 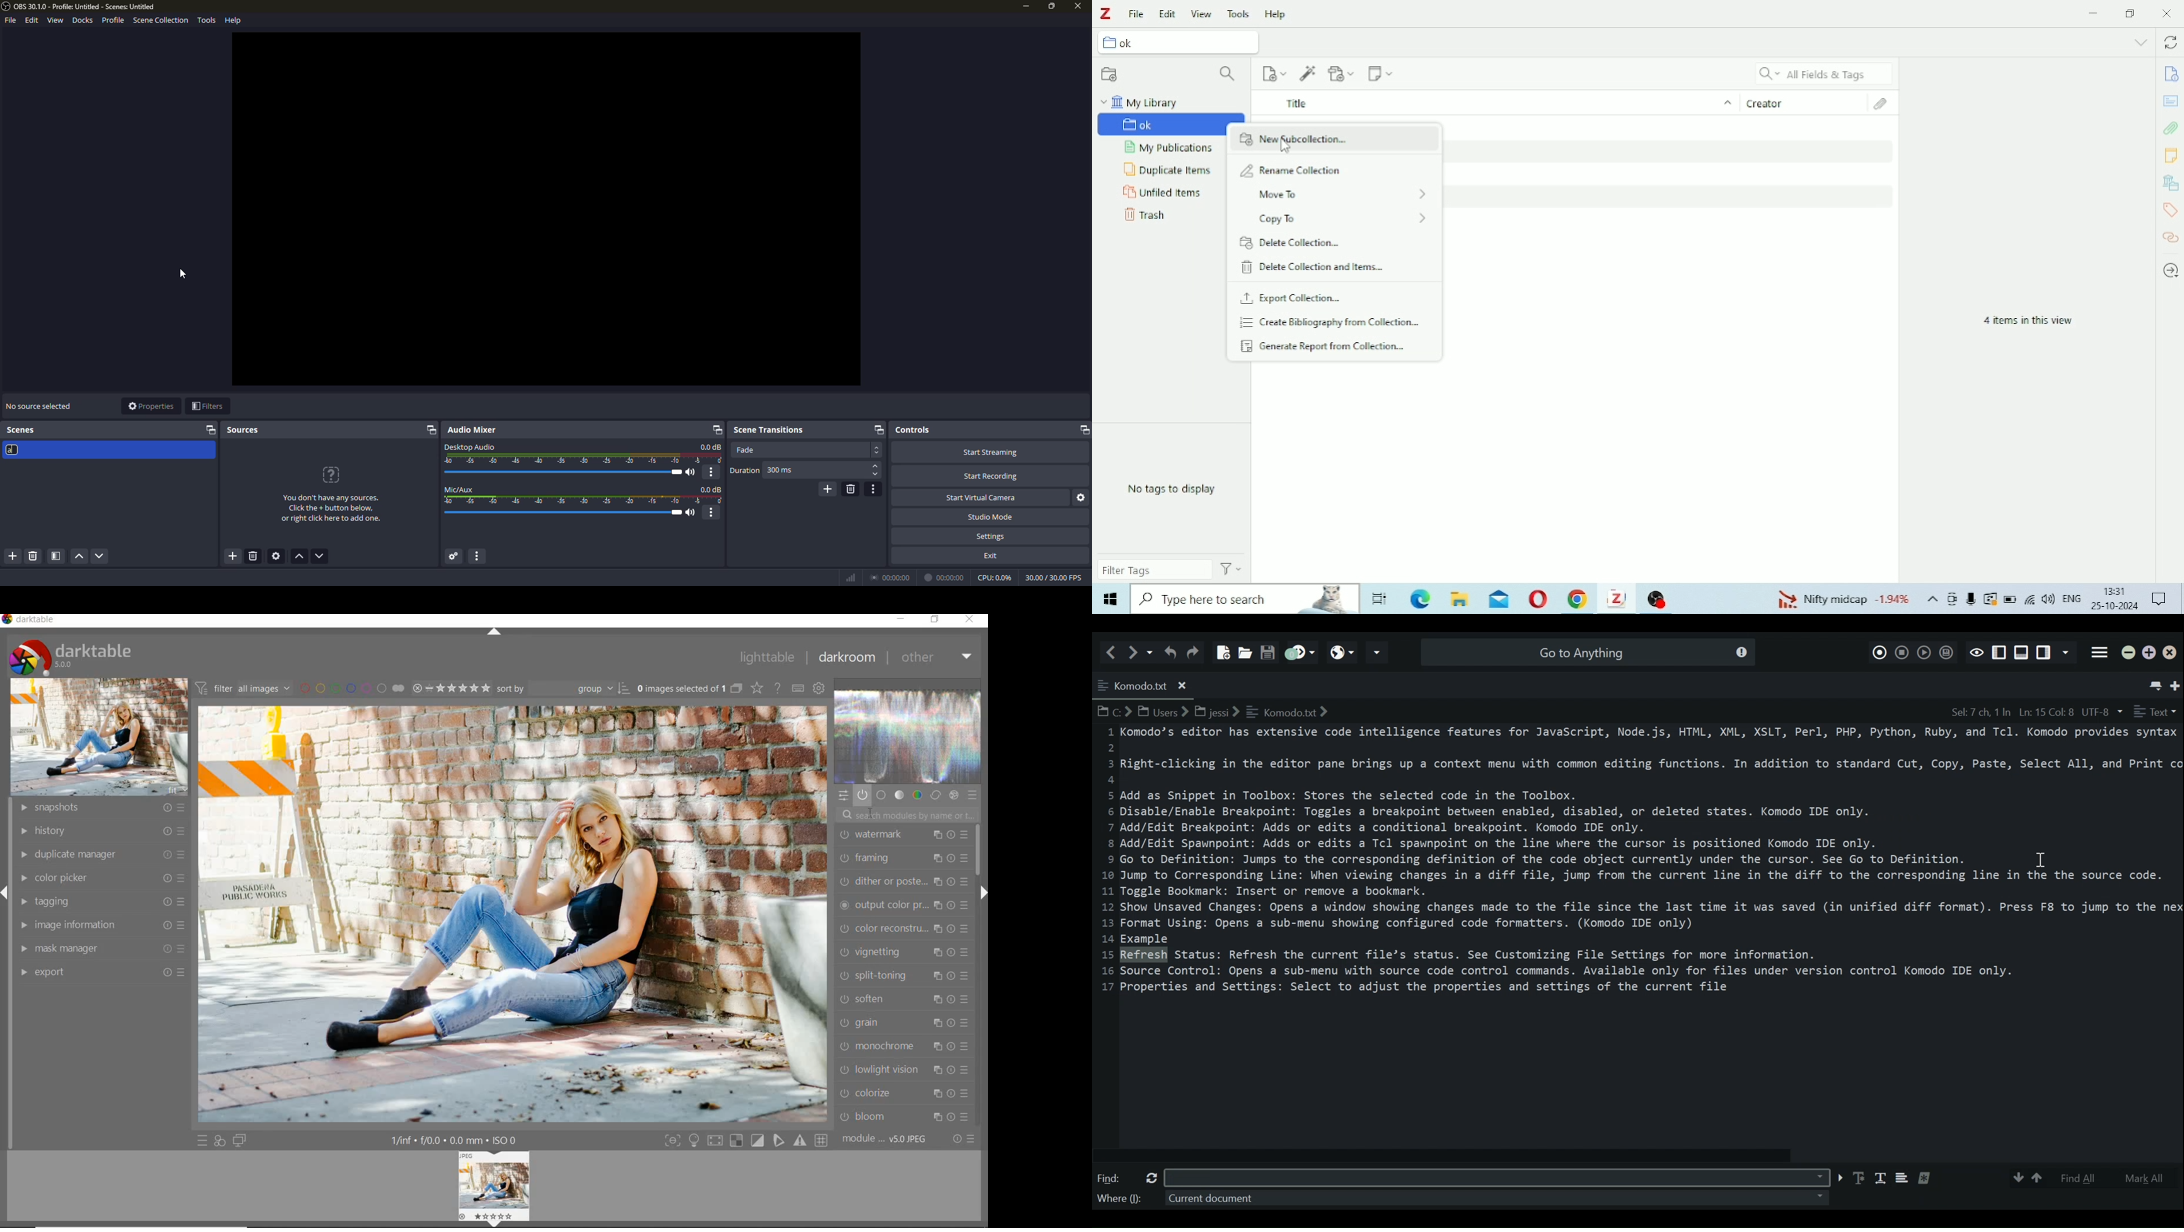 What do you see at coordinates (352, 687) in the screenshot?
I see `filter by image color label` at bounding box center [352, 687].